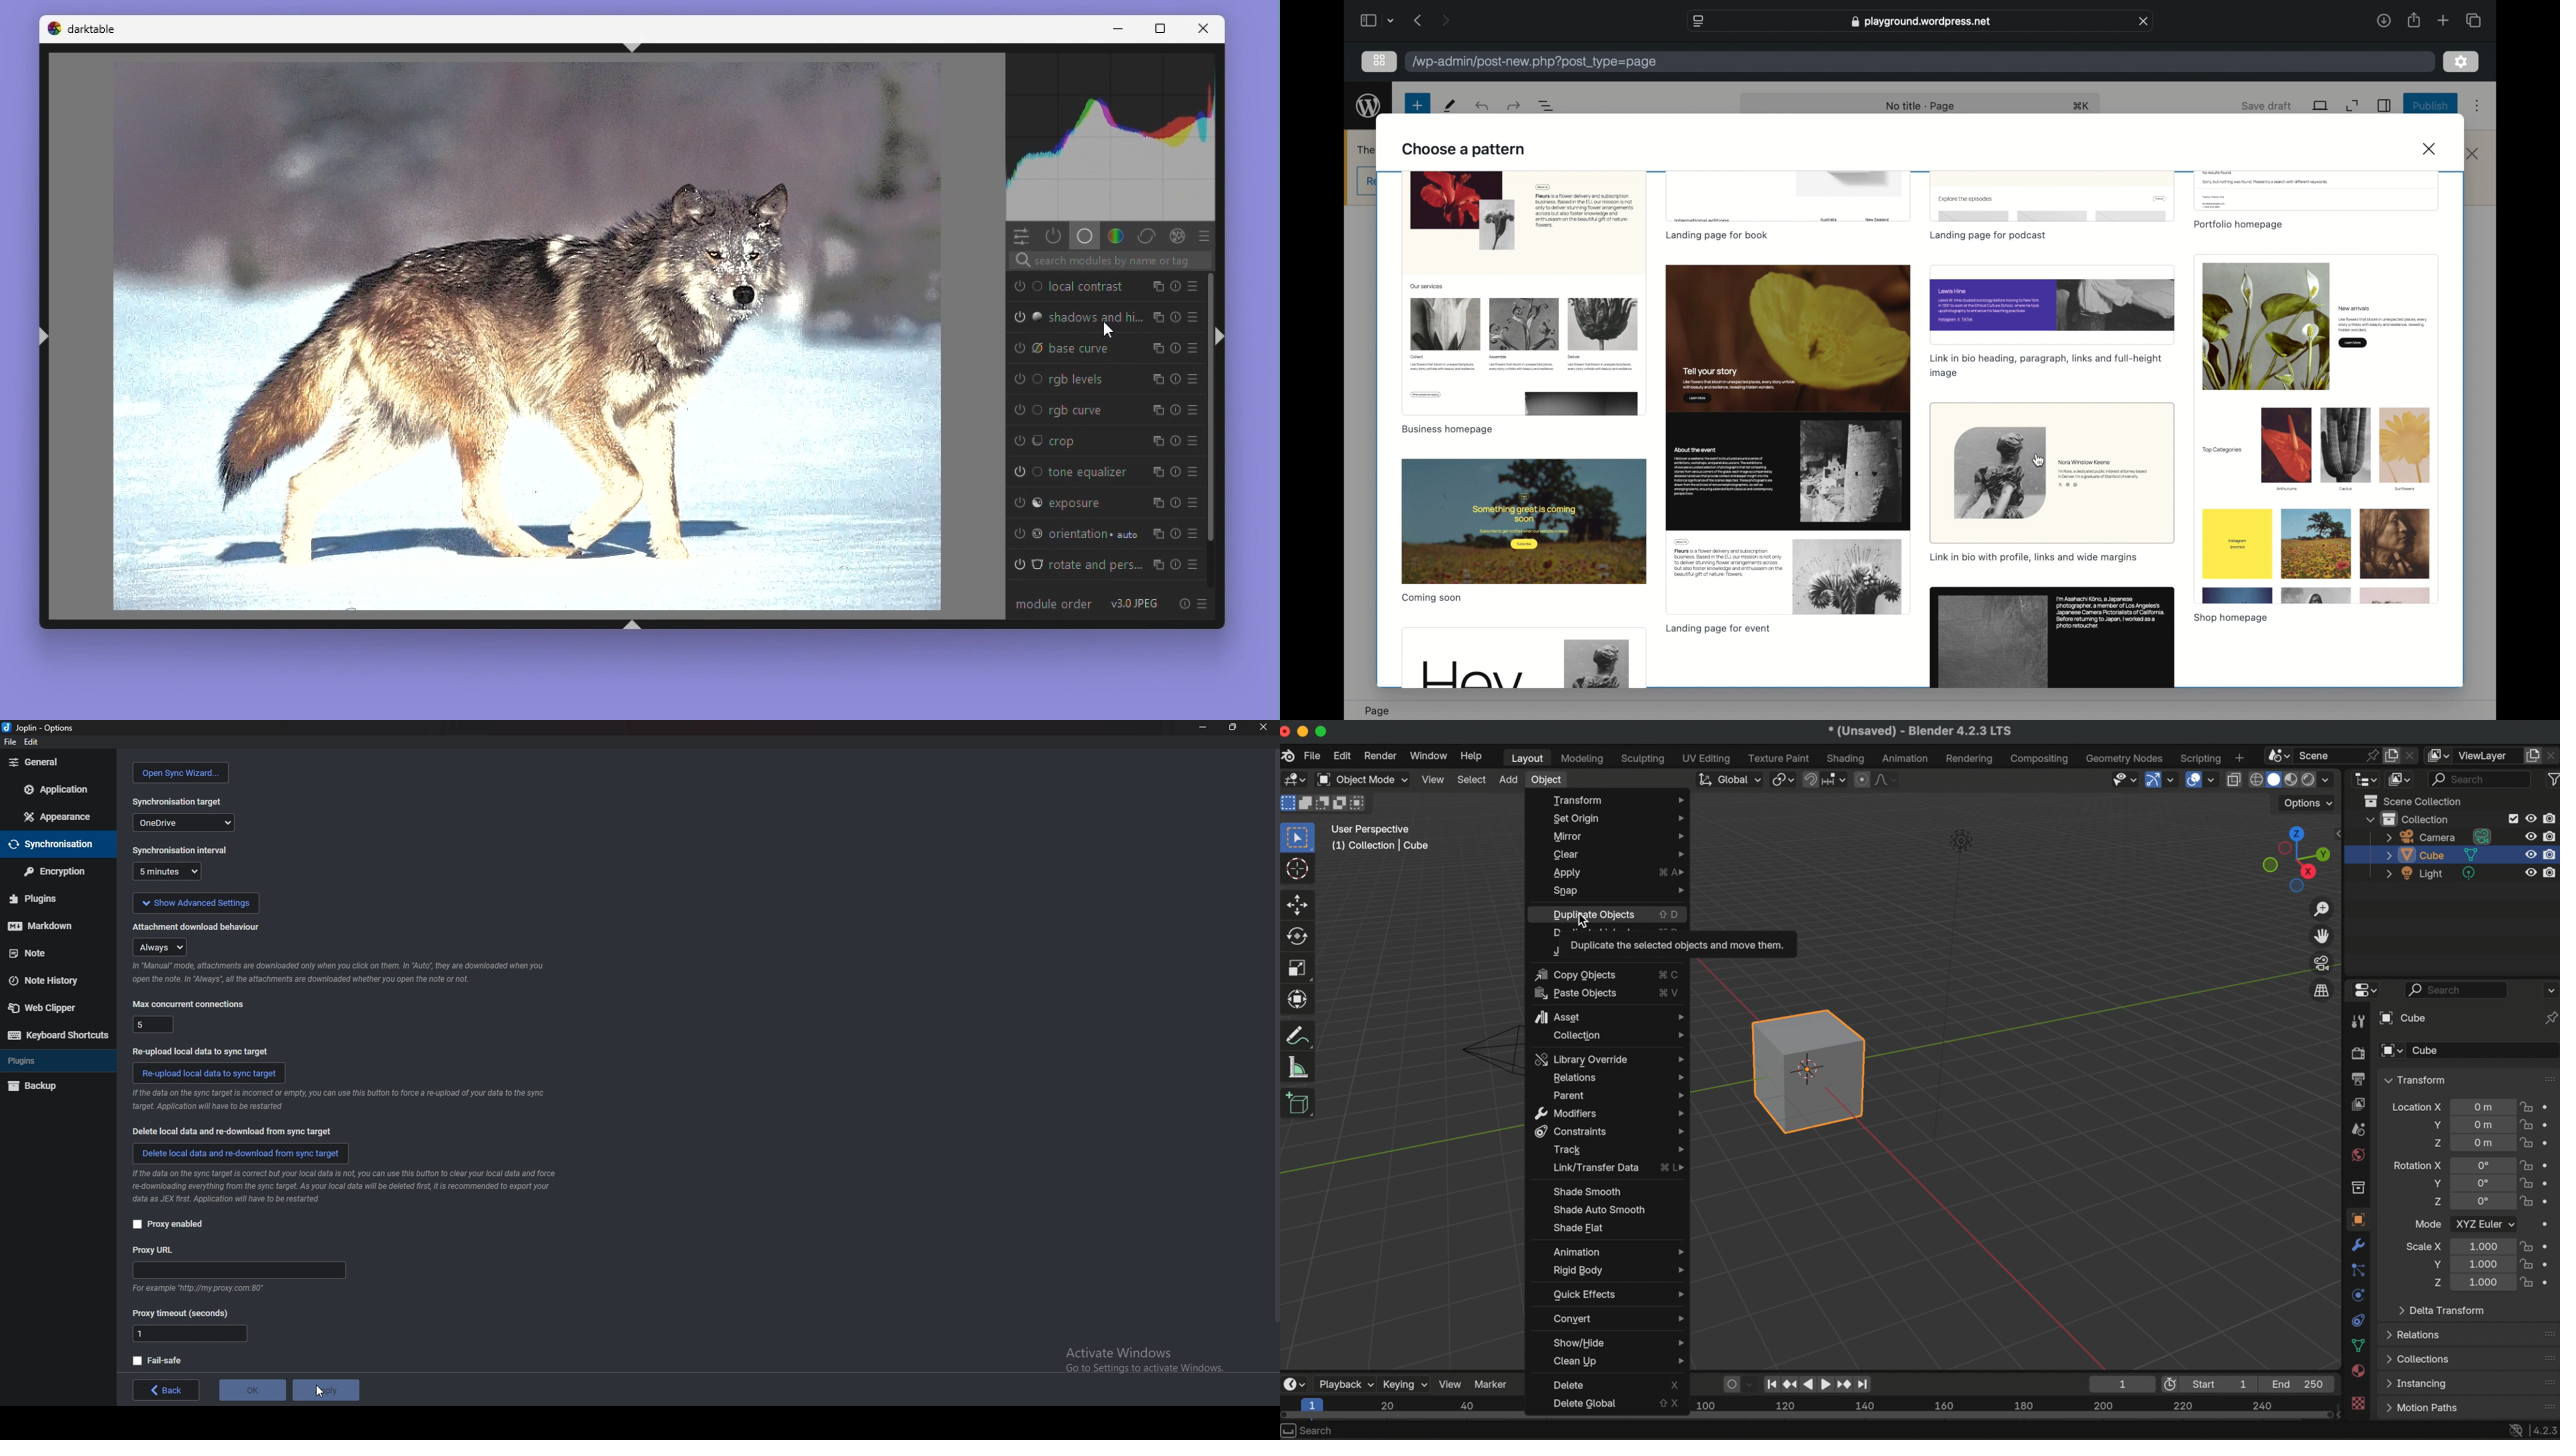 This screenshot has height=1456, width=2576. What do you see at coordinates (1447, 429) in the screenshot?
I see `business homepage` at bounding box center [1447, 429].